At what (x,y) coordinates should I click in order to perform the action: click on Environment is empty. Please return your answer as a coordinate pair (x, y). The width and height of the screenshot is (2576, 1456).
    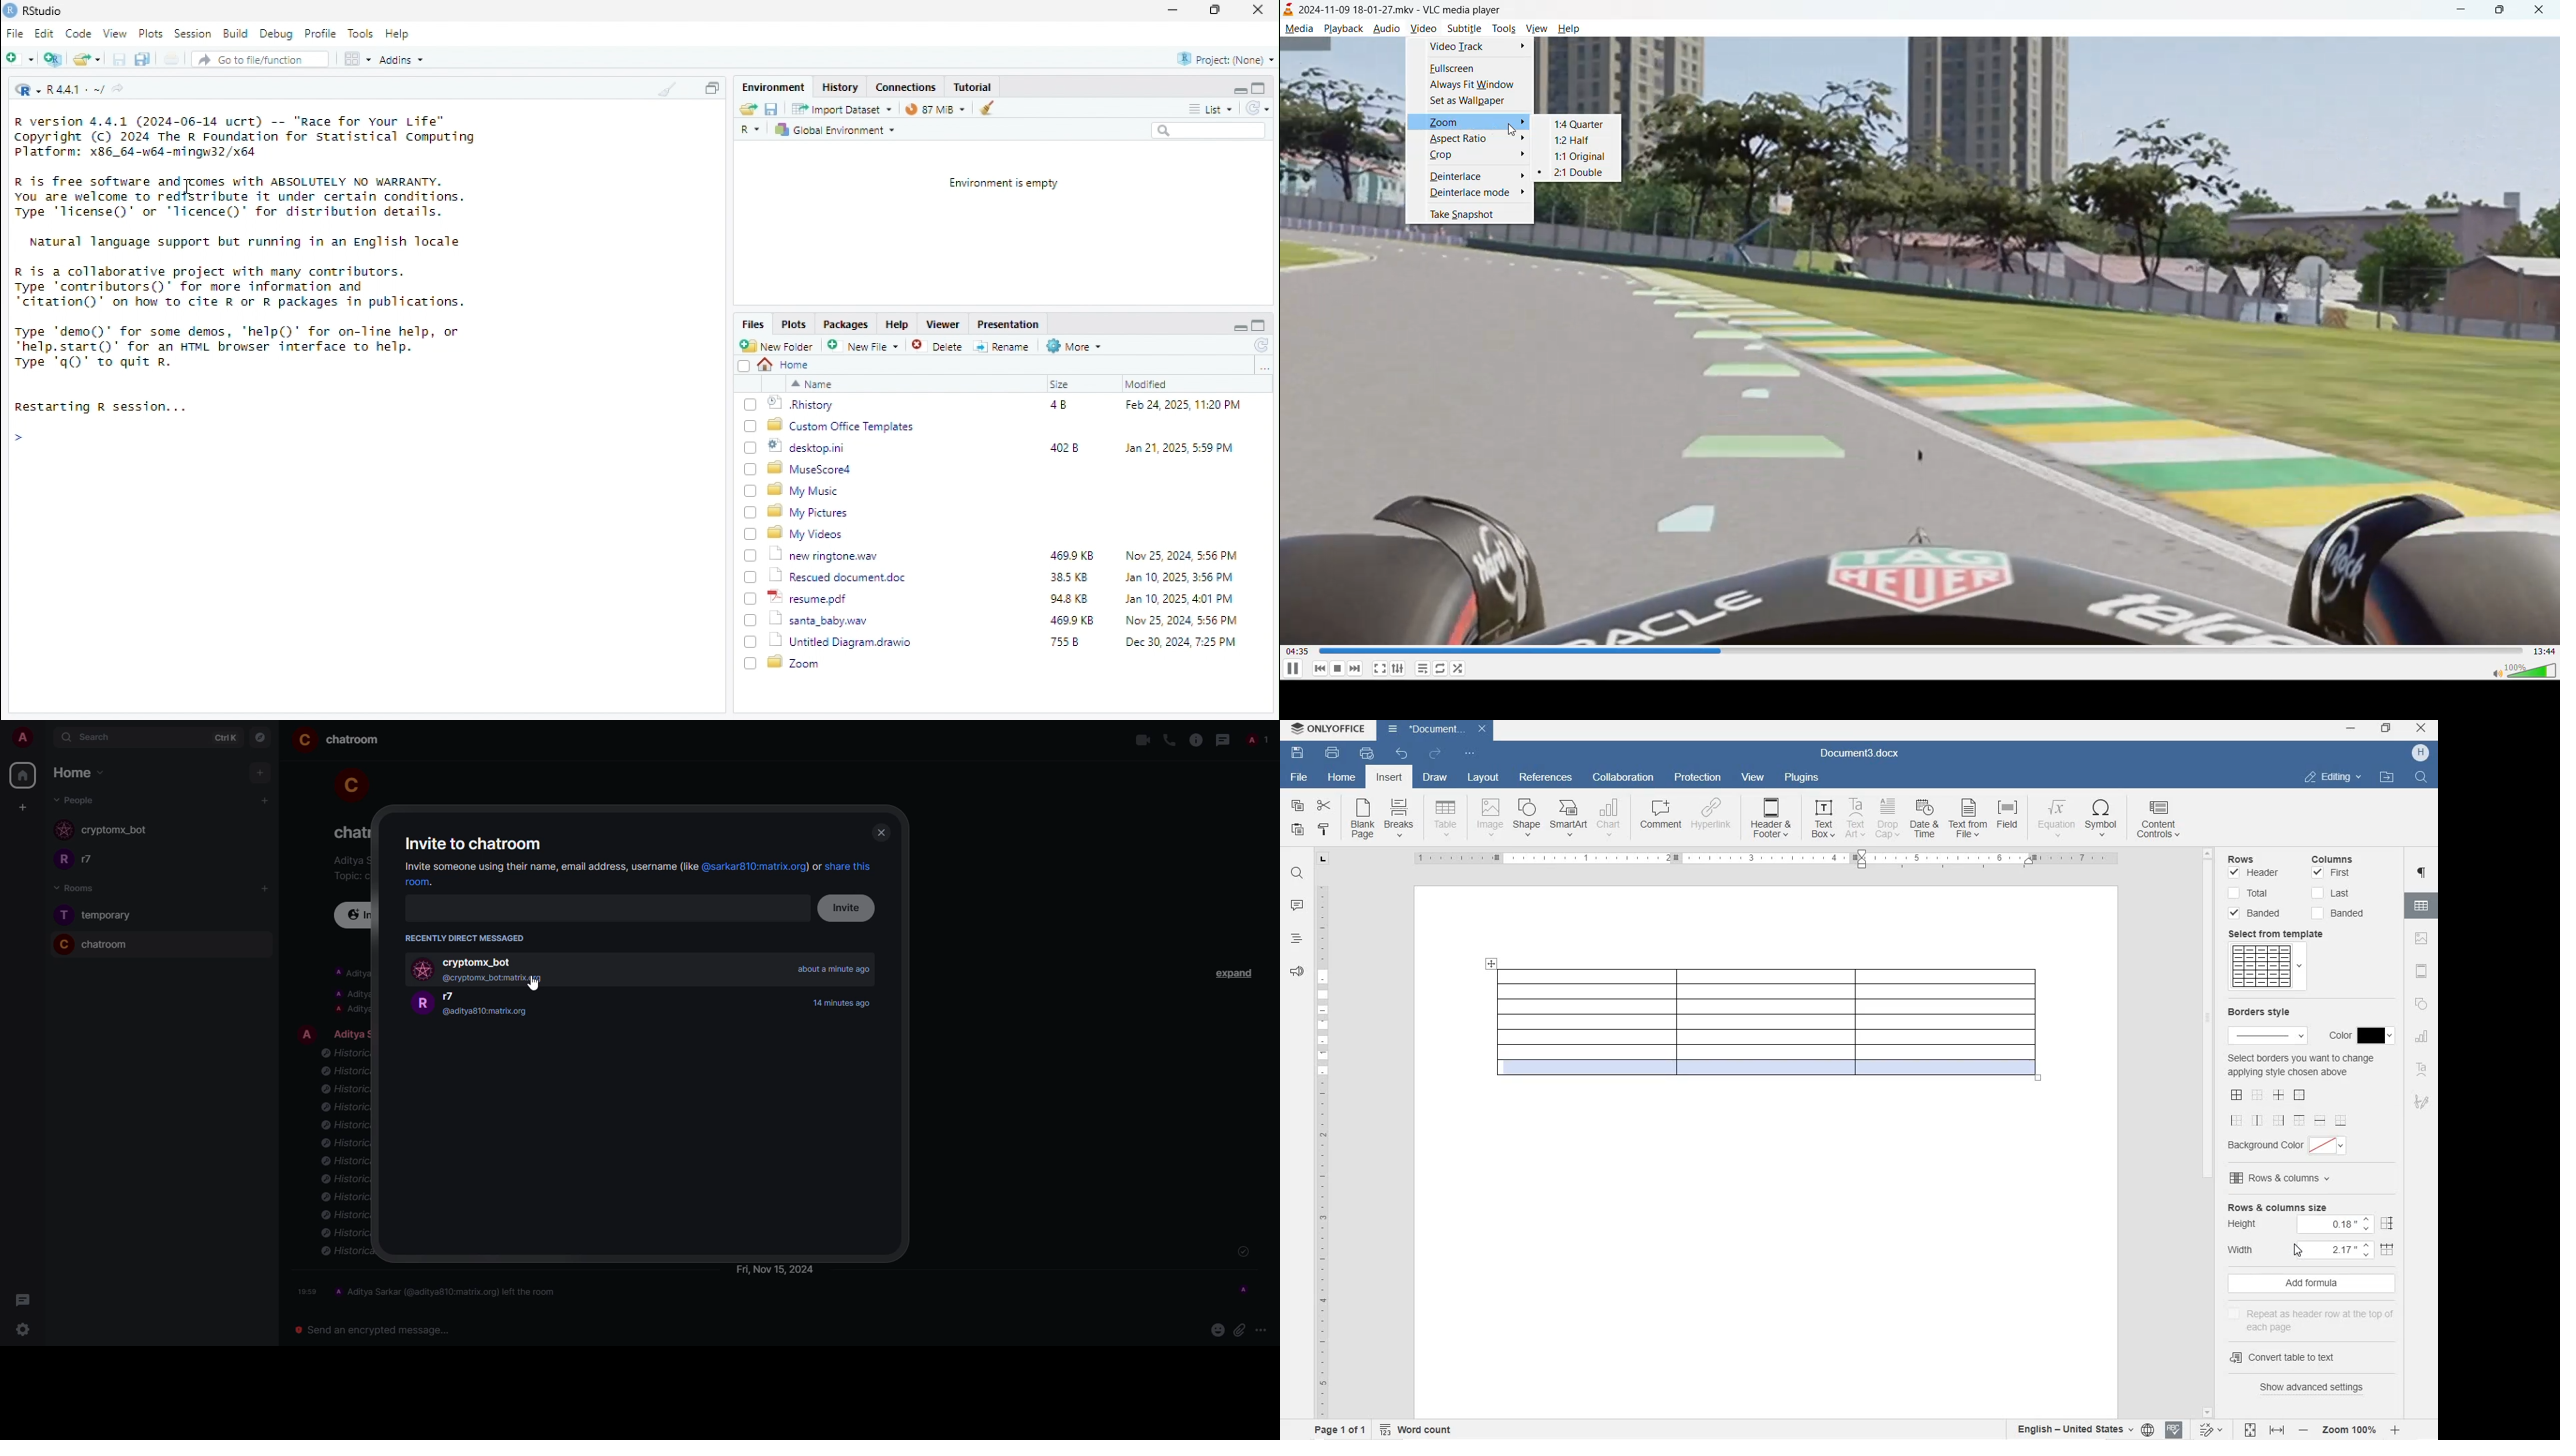
    Looking at the image, I should click on (1003, 184).